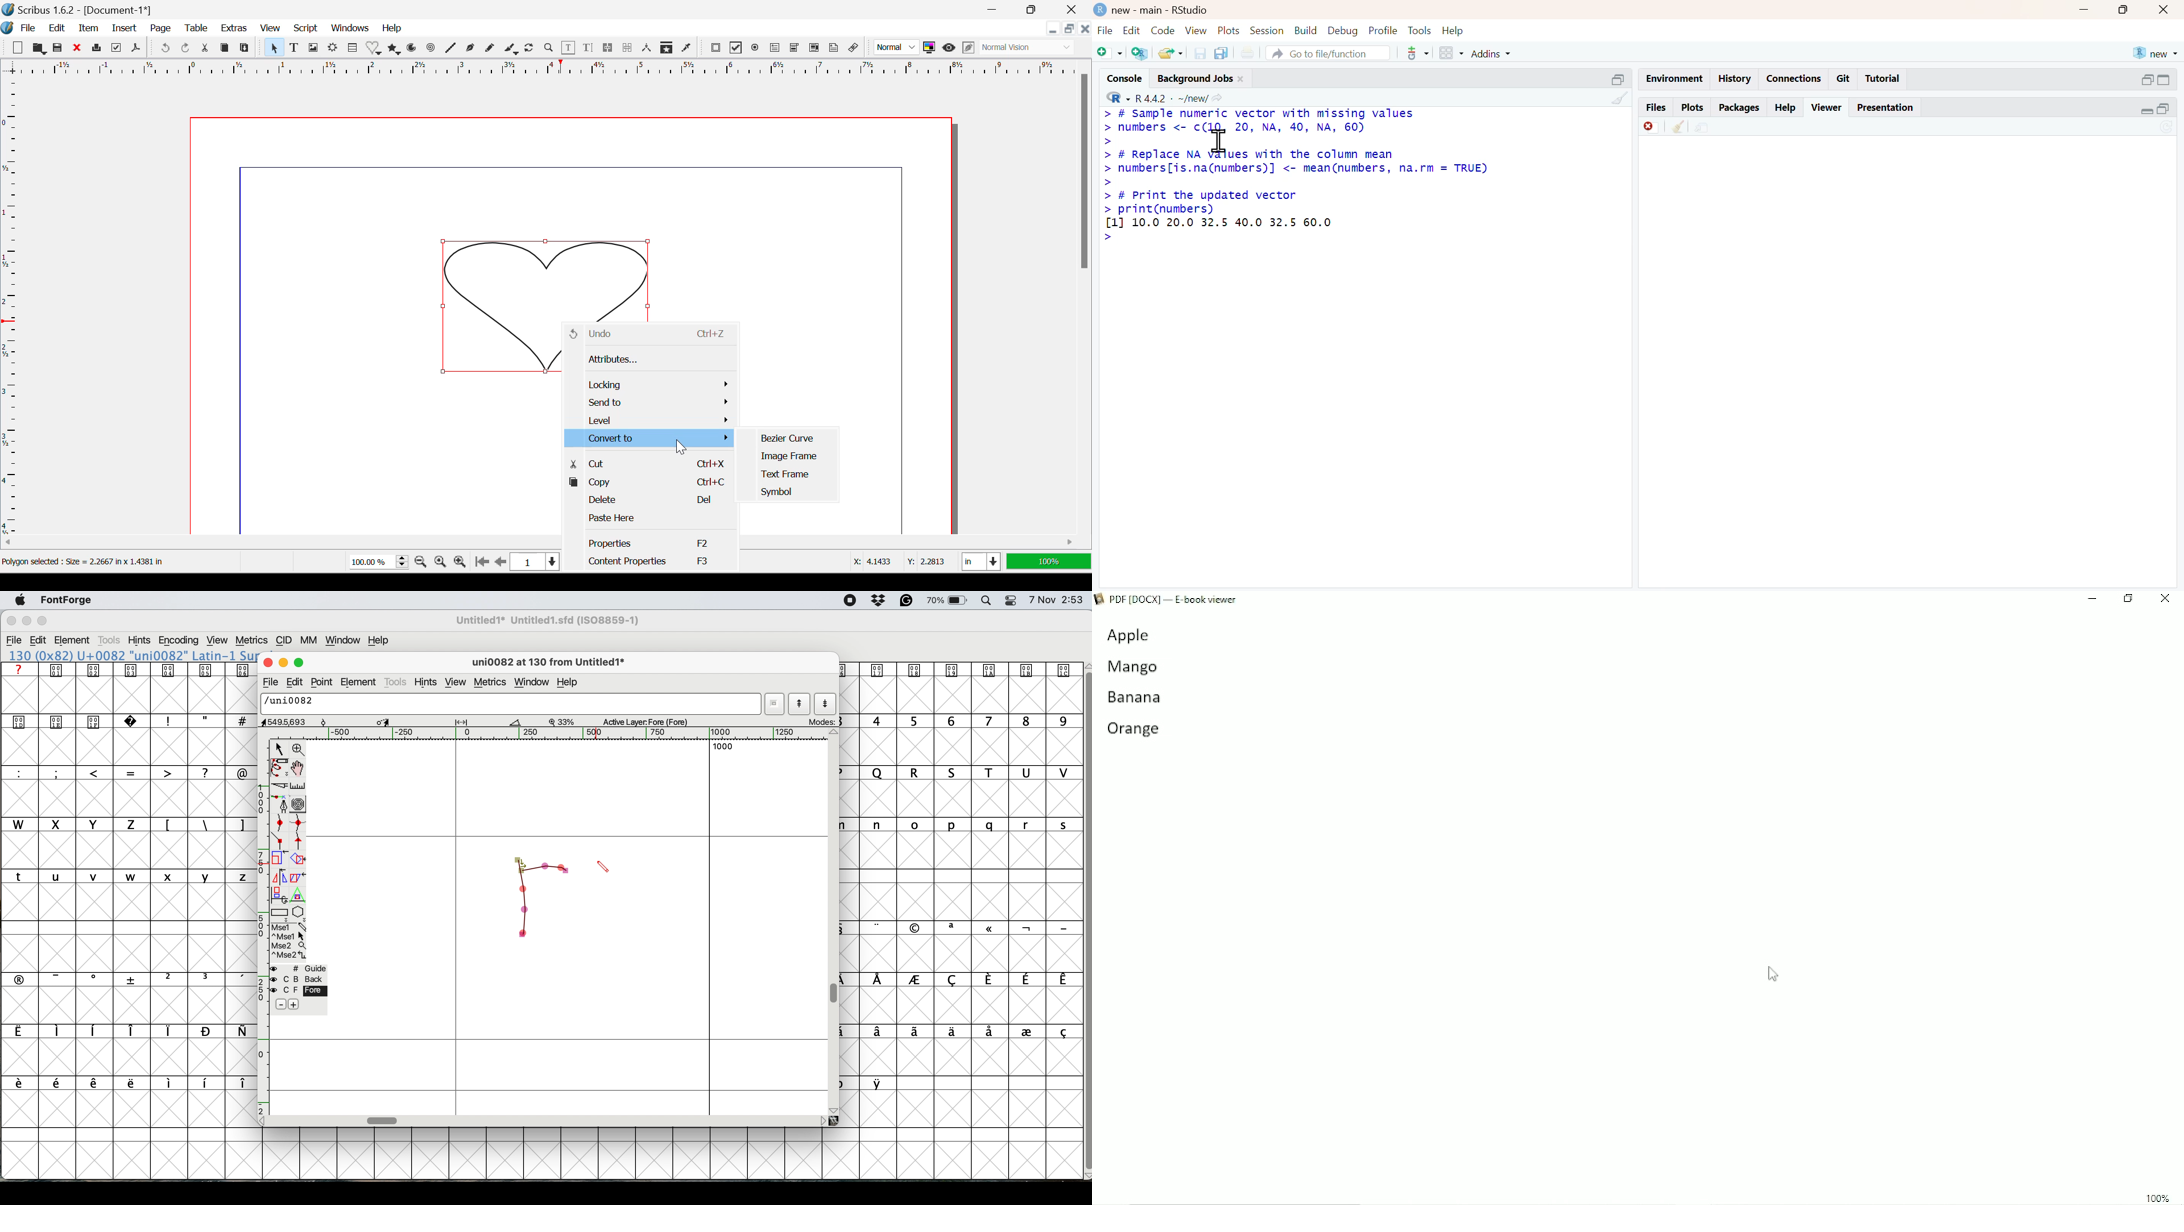 The height and width of the screenshot is (1232, 2184). What do you see at coordinates (1740, 109) in the screenshot?
I see `packages` at bounding box center [1740, 109].